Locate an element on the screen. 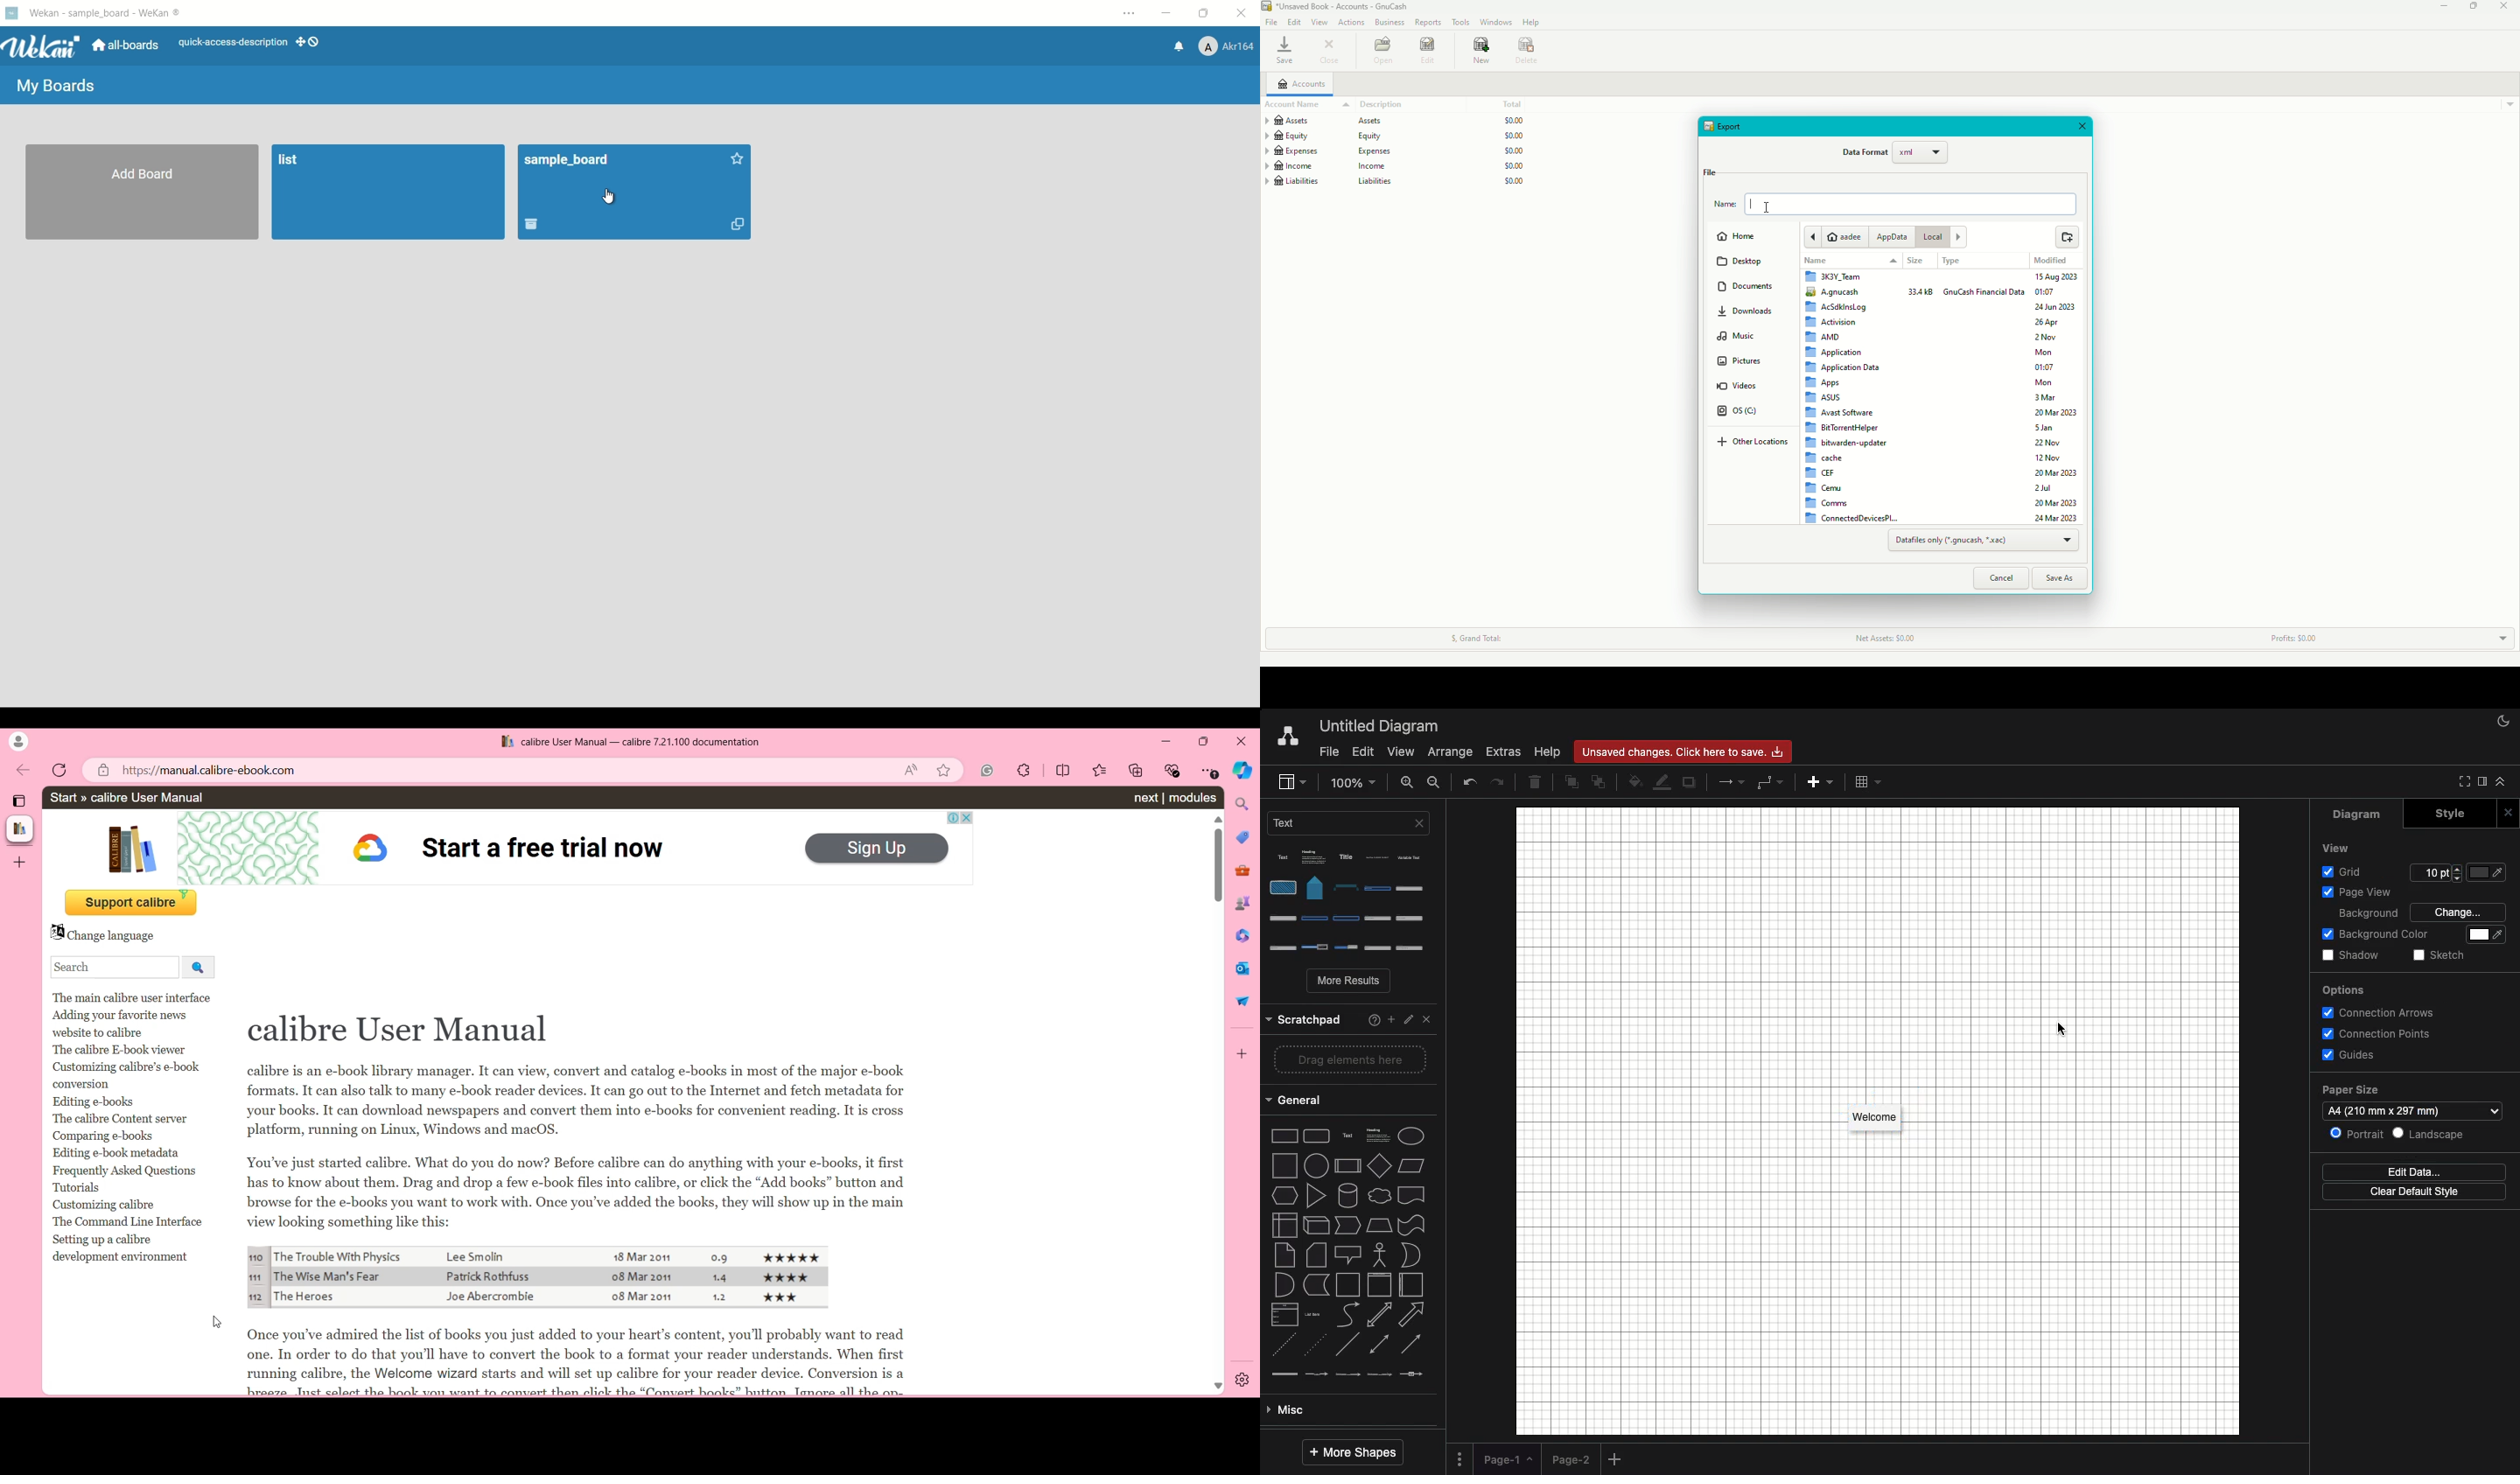 This screenshot has width=2520, height=1484. Ad. on page is located at coordinates (576, 847).